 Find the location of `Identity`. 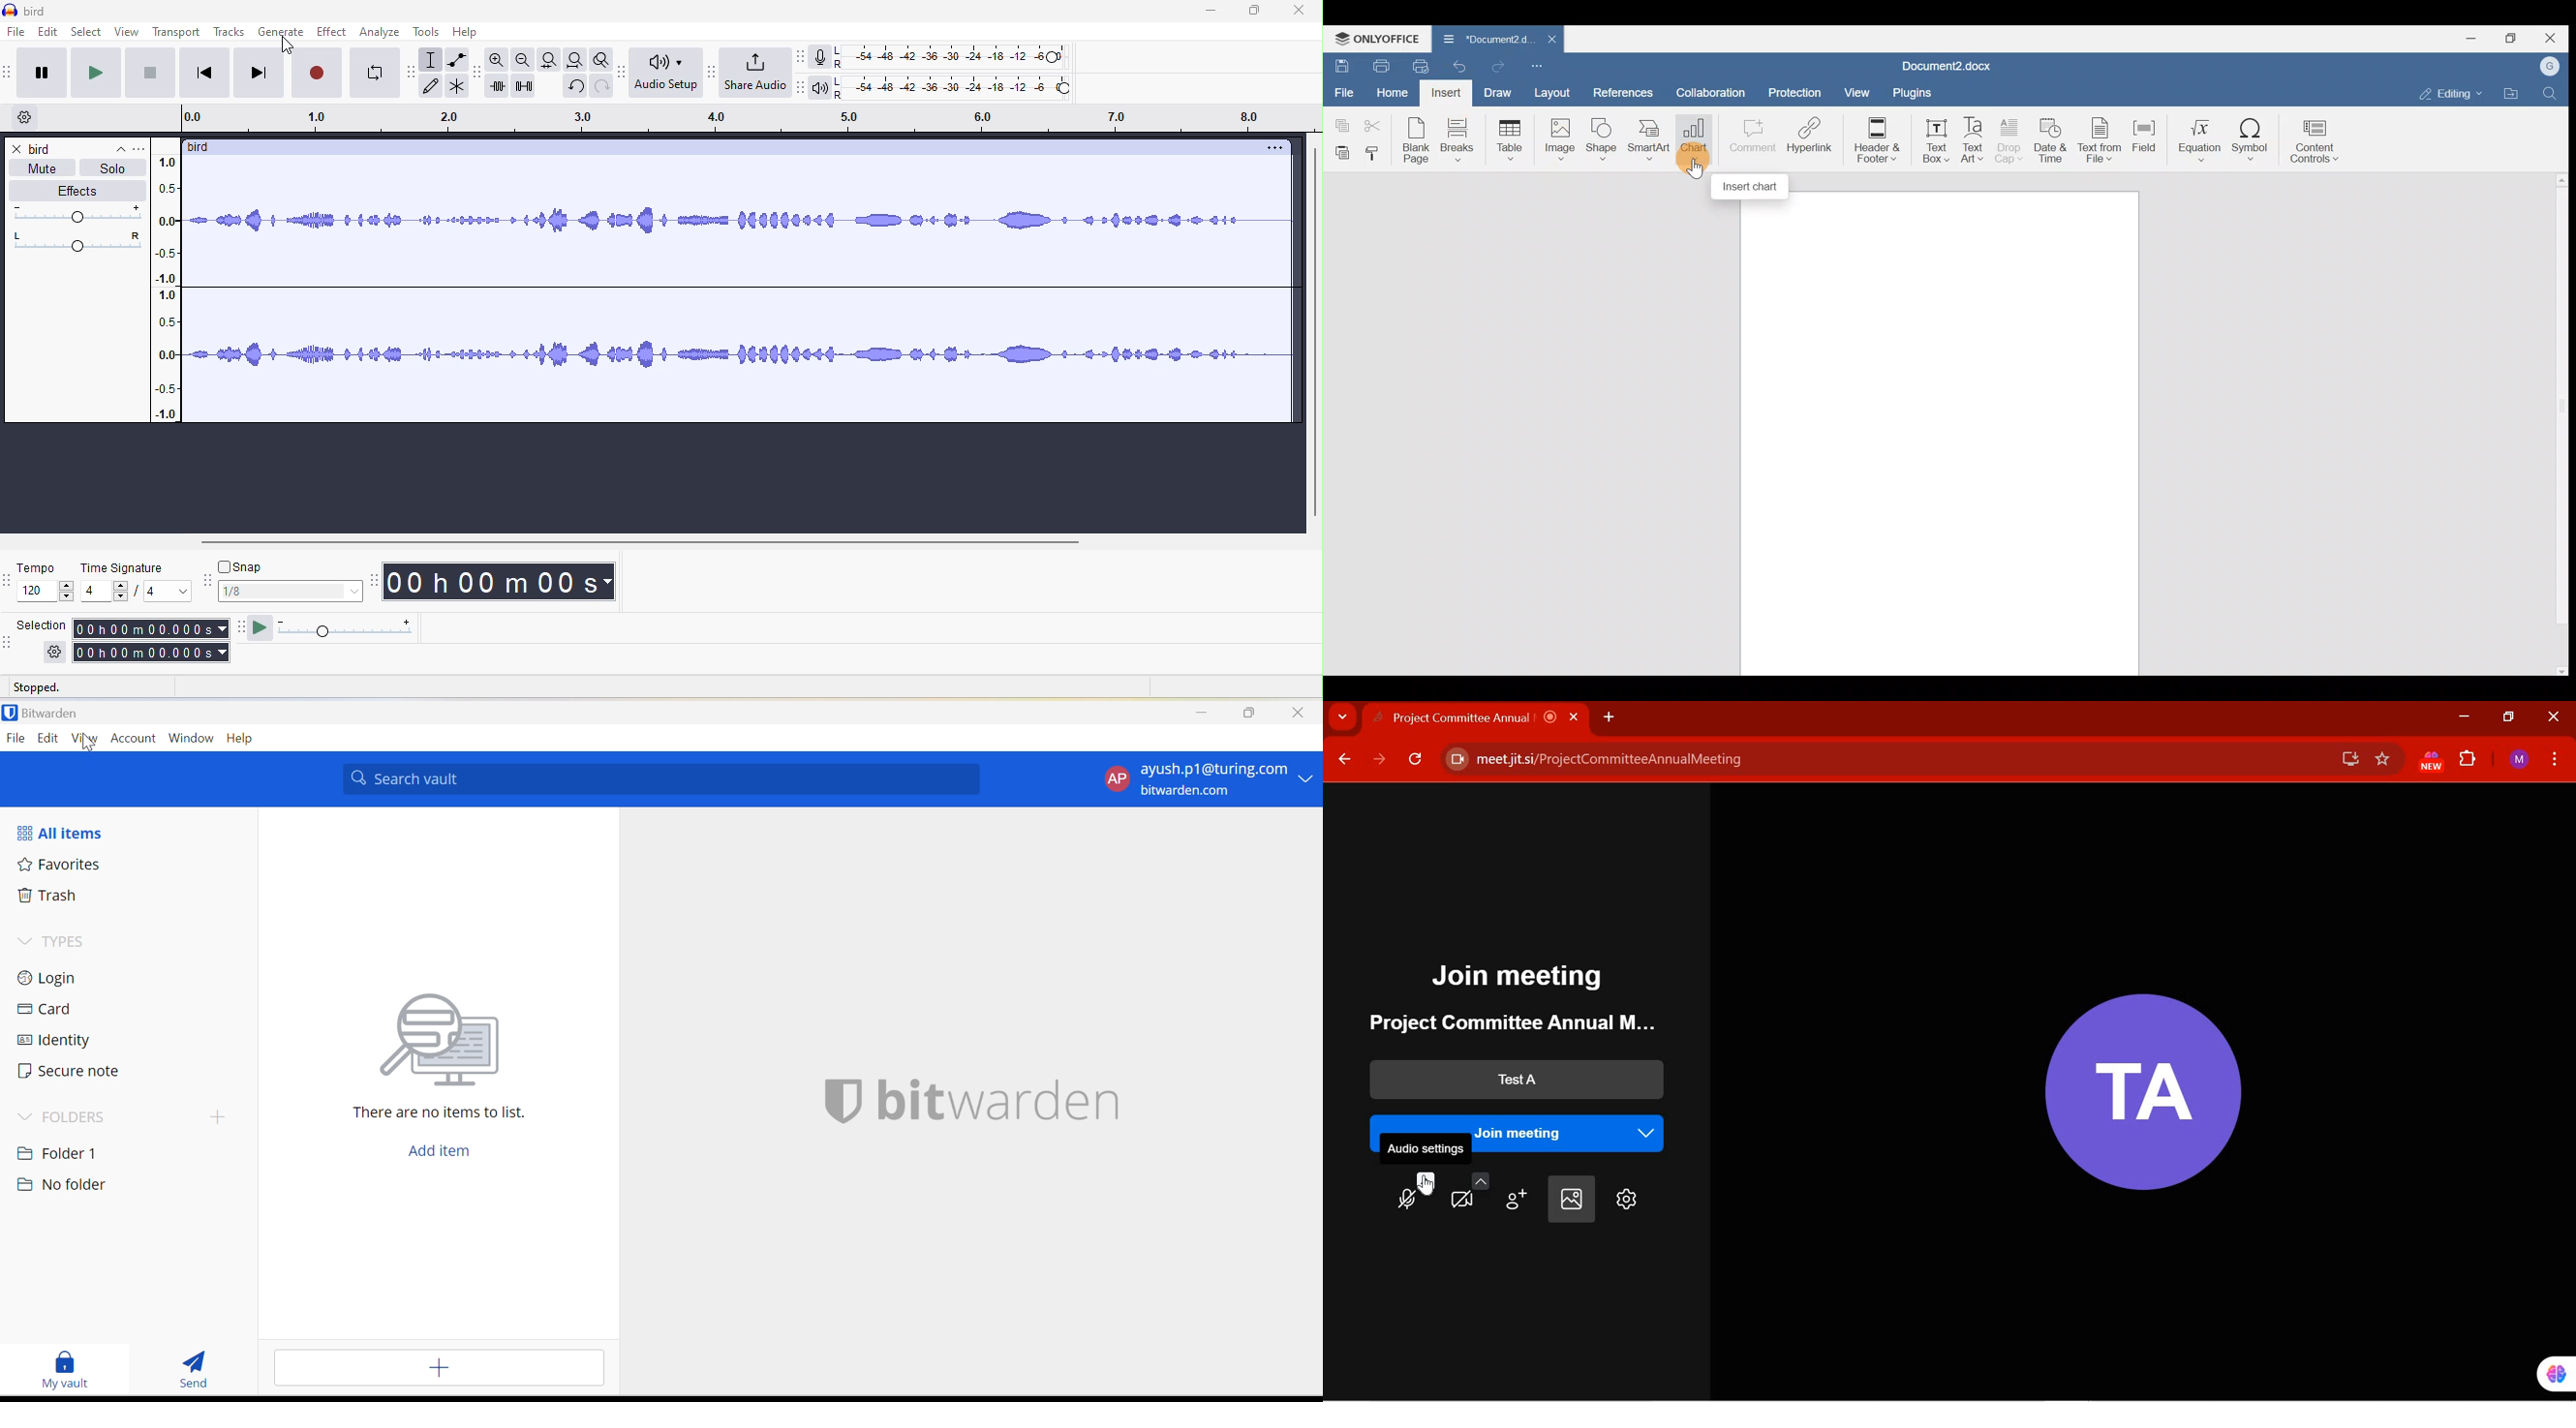

Identity is located at coordinates (56, 1041).